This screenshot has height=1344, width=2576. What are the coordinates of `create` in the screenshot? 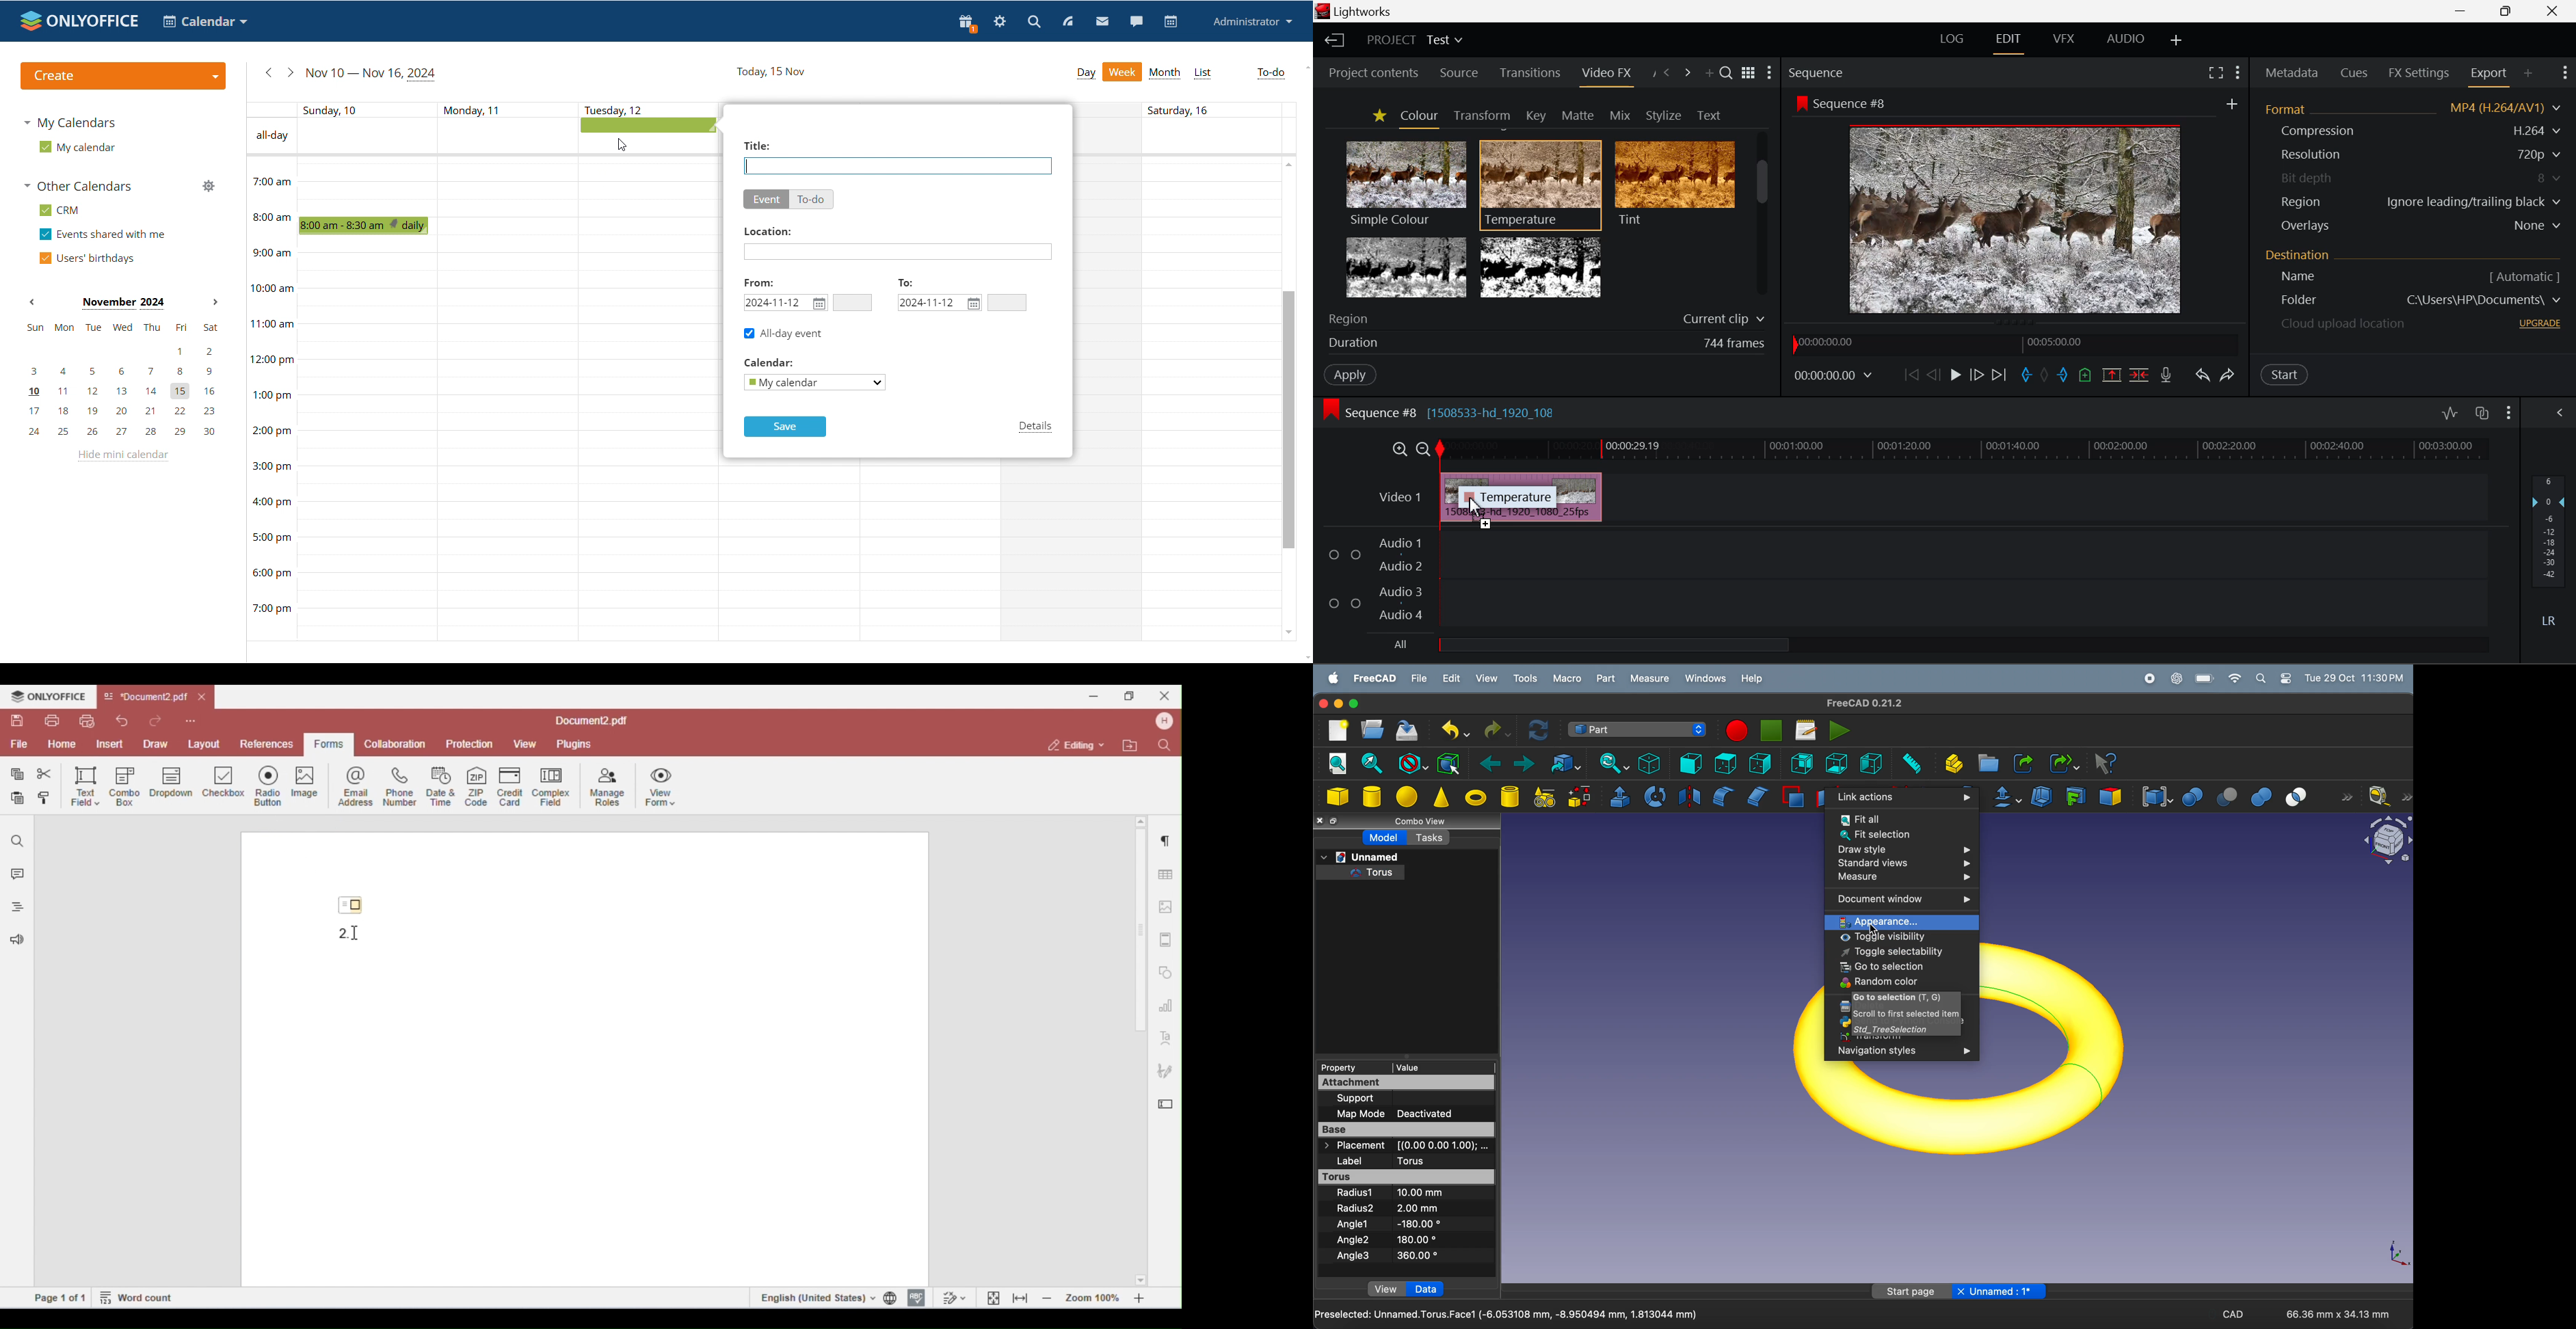 It's located at (120, 74).